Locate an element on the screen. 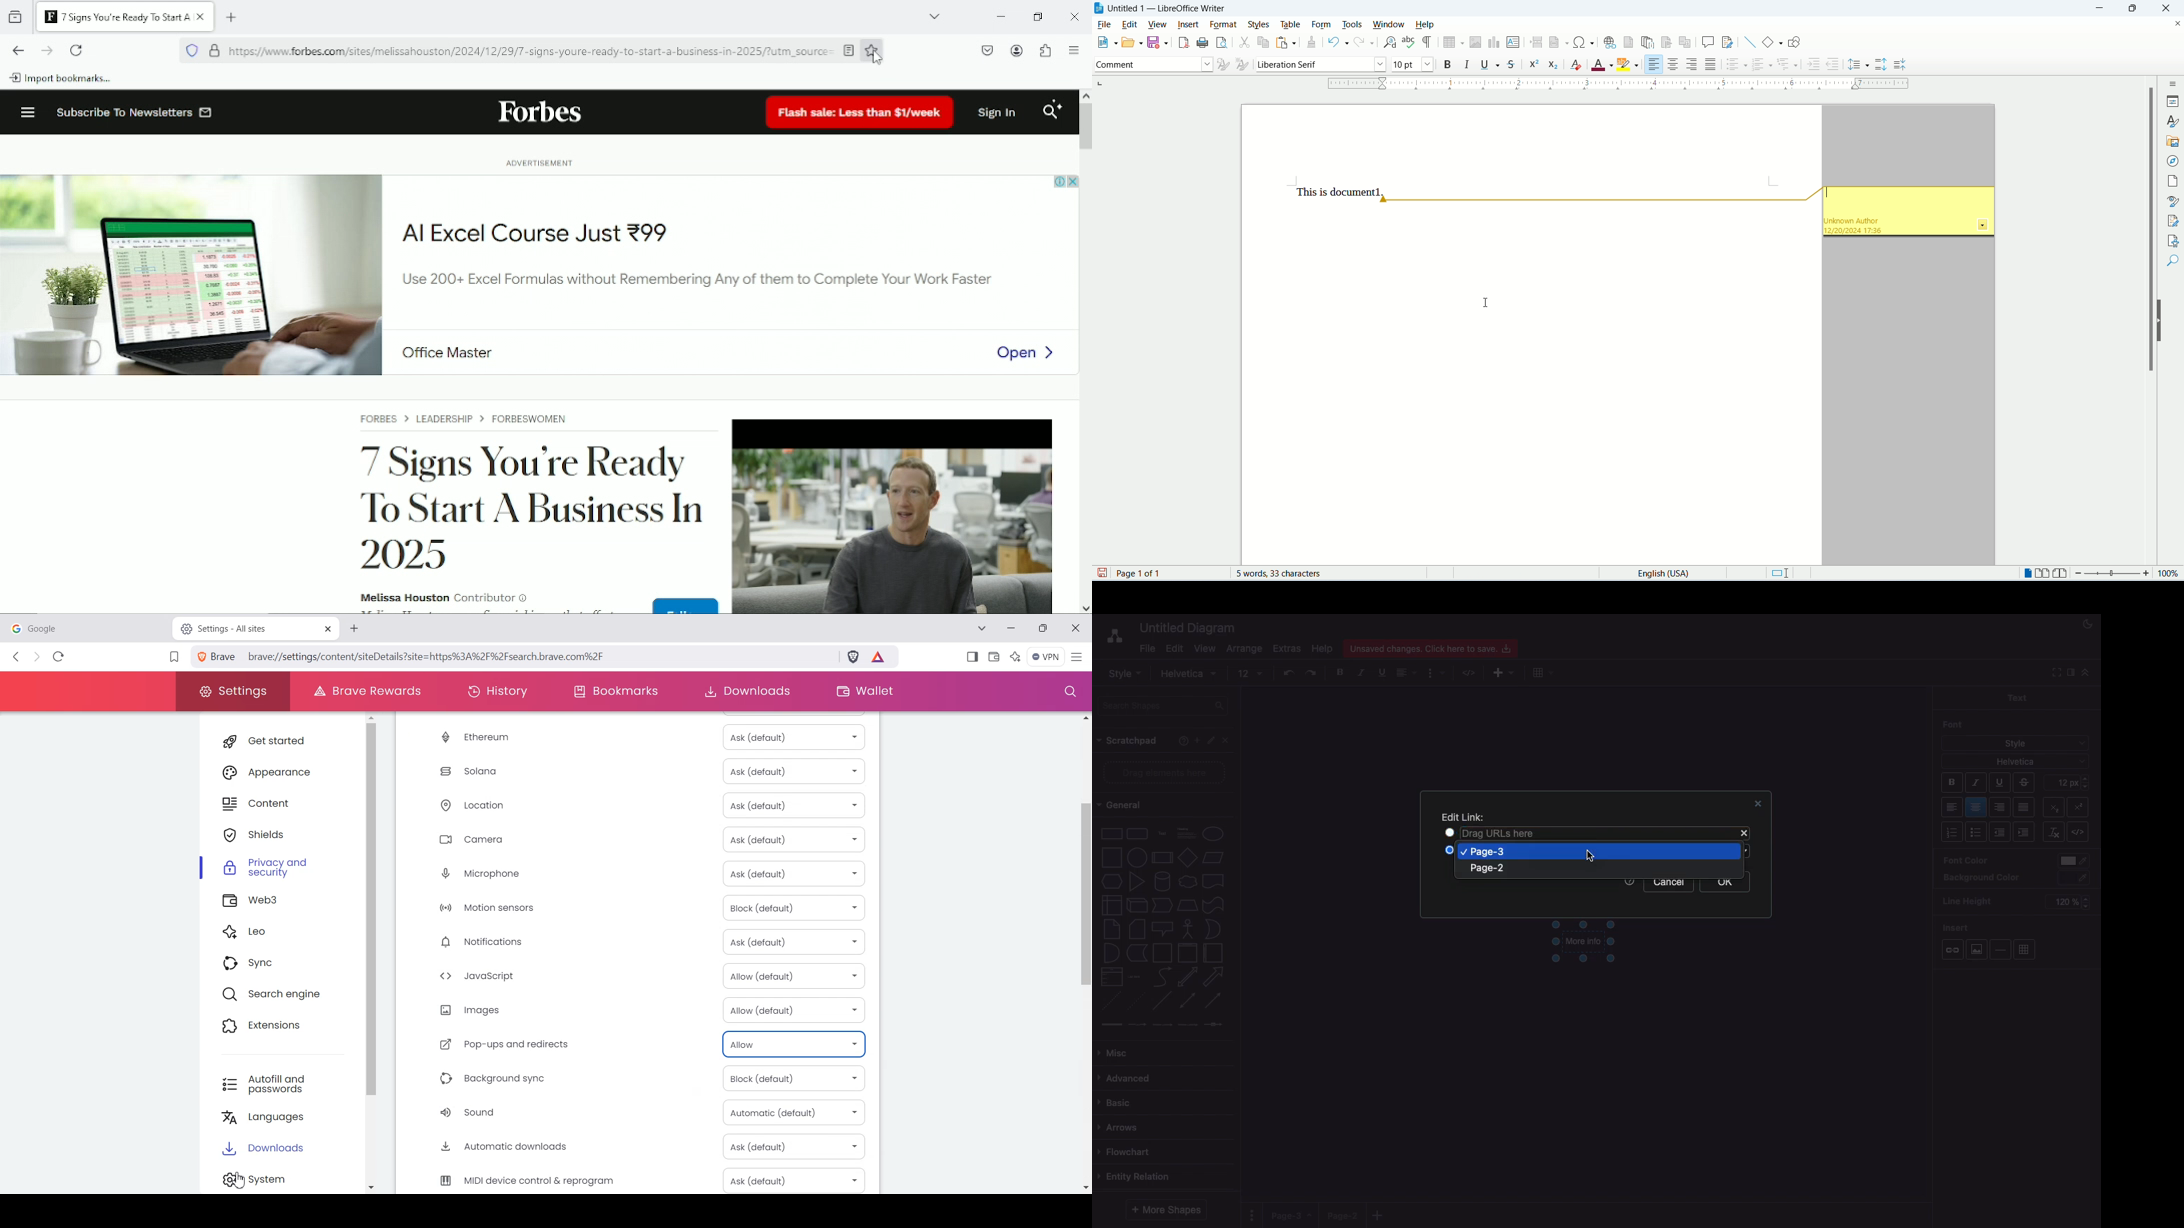 The image size is (2184, 1232). Add is located at coordinates (1499, 674).